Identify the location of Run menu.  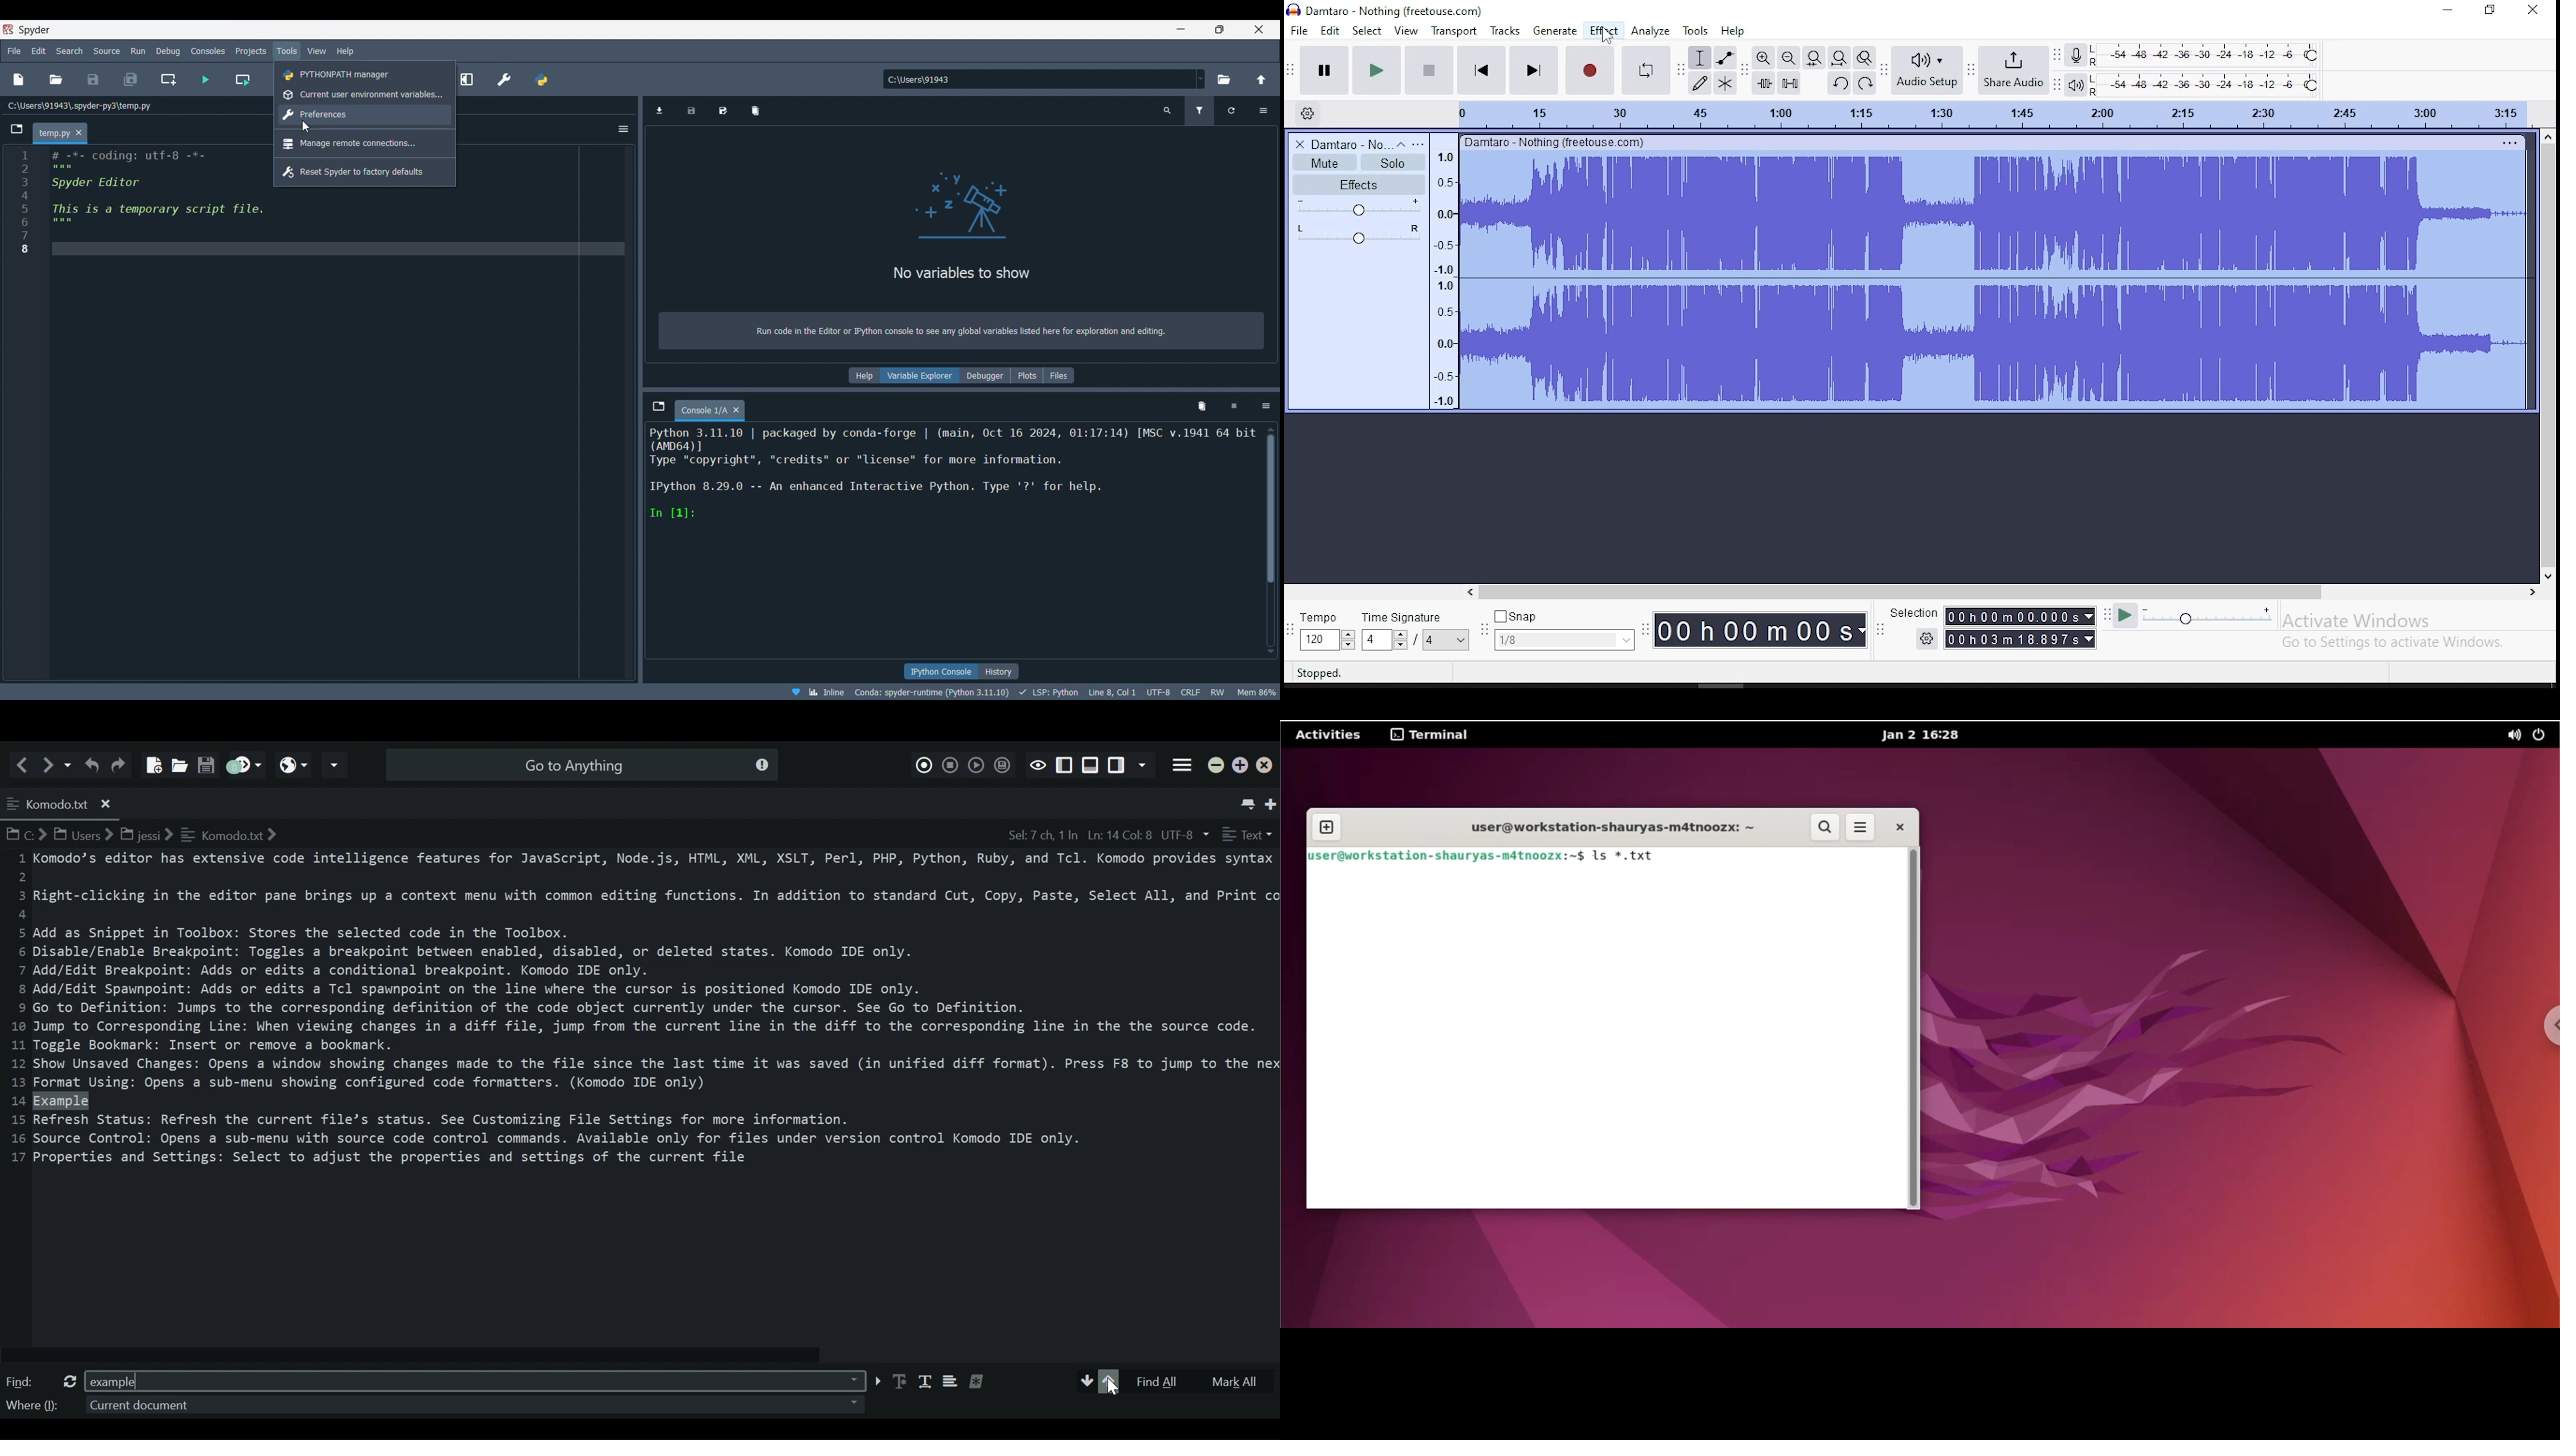
(138, 49).